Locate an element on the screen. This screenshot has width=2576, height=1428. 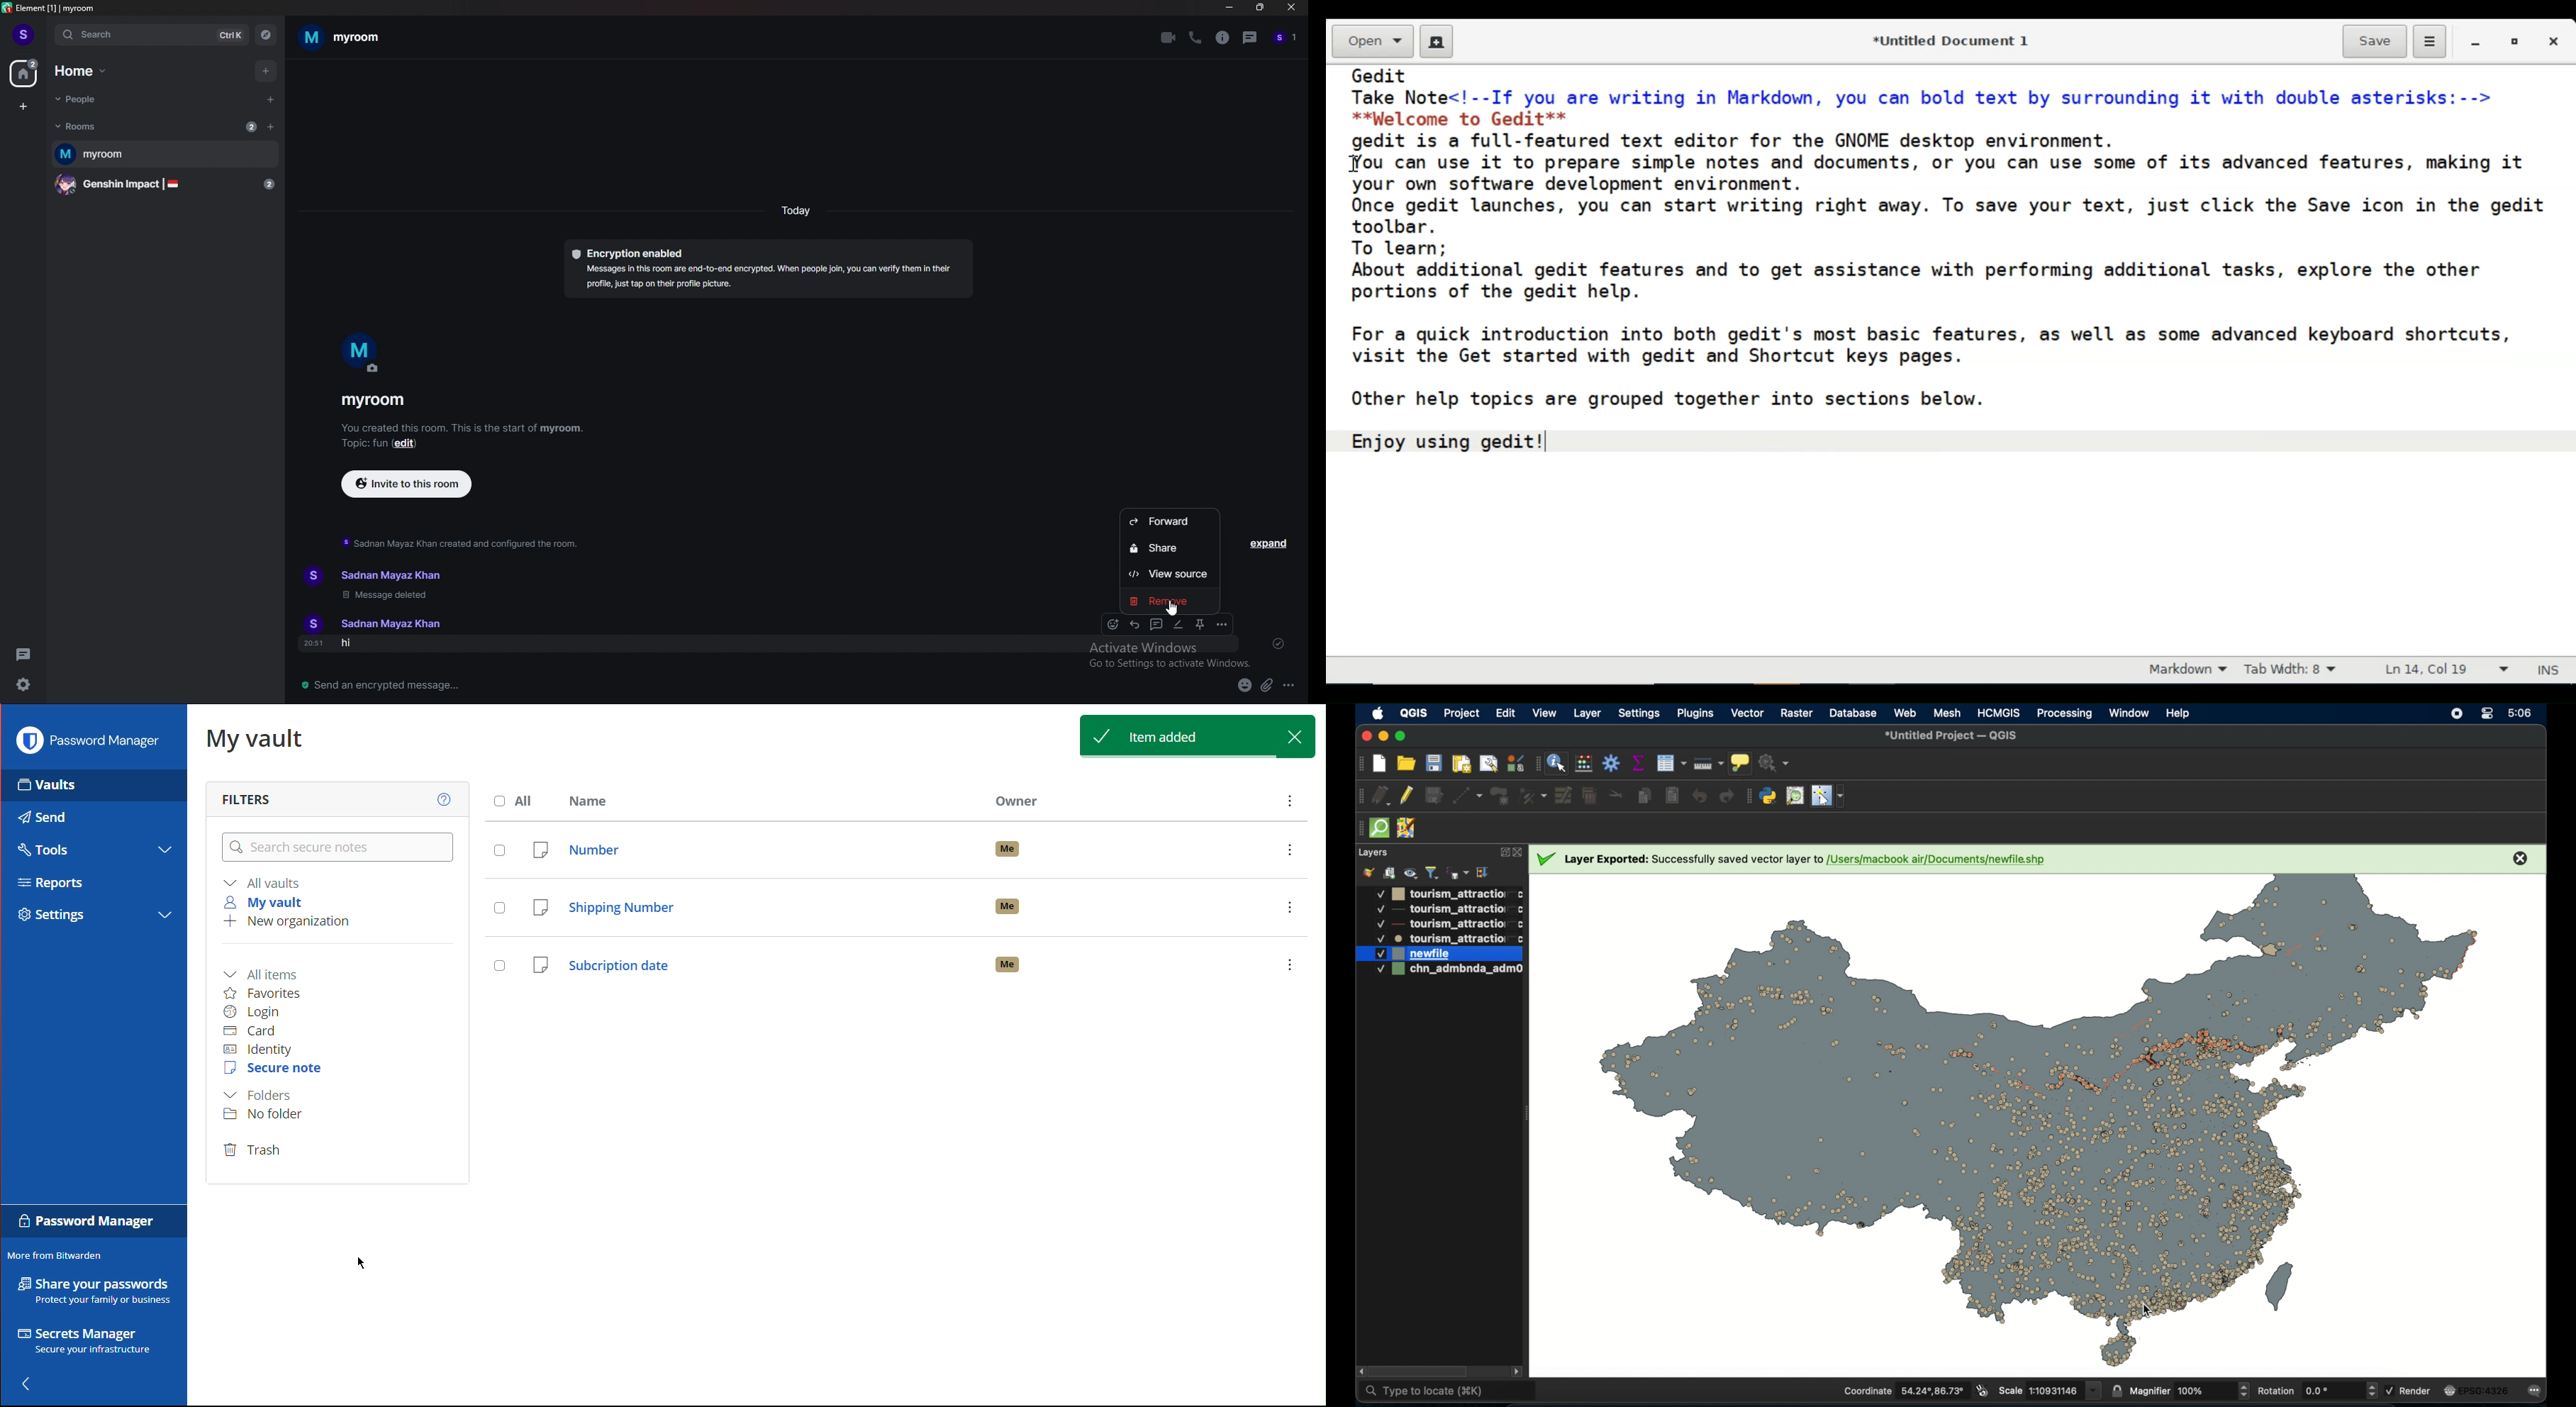
expand/collapse is located at coordinates (165, 850).